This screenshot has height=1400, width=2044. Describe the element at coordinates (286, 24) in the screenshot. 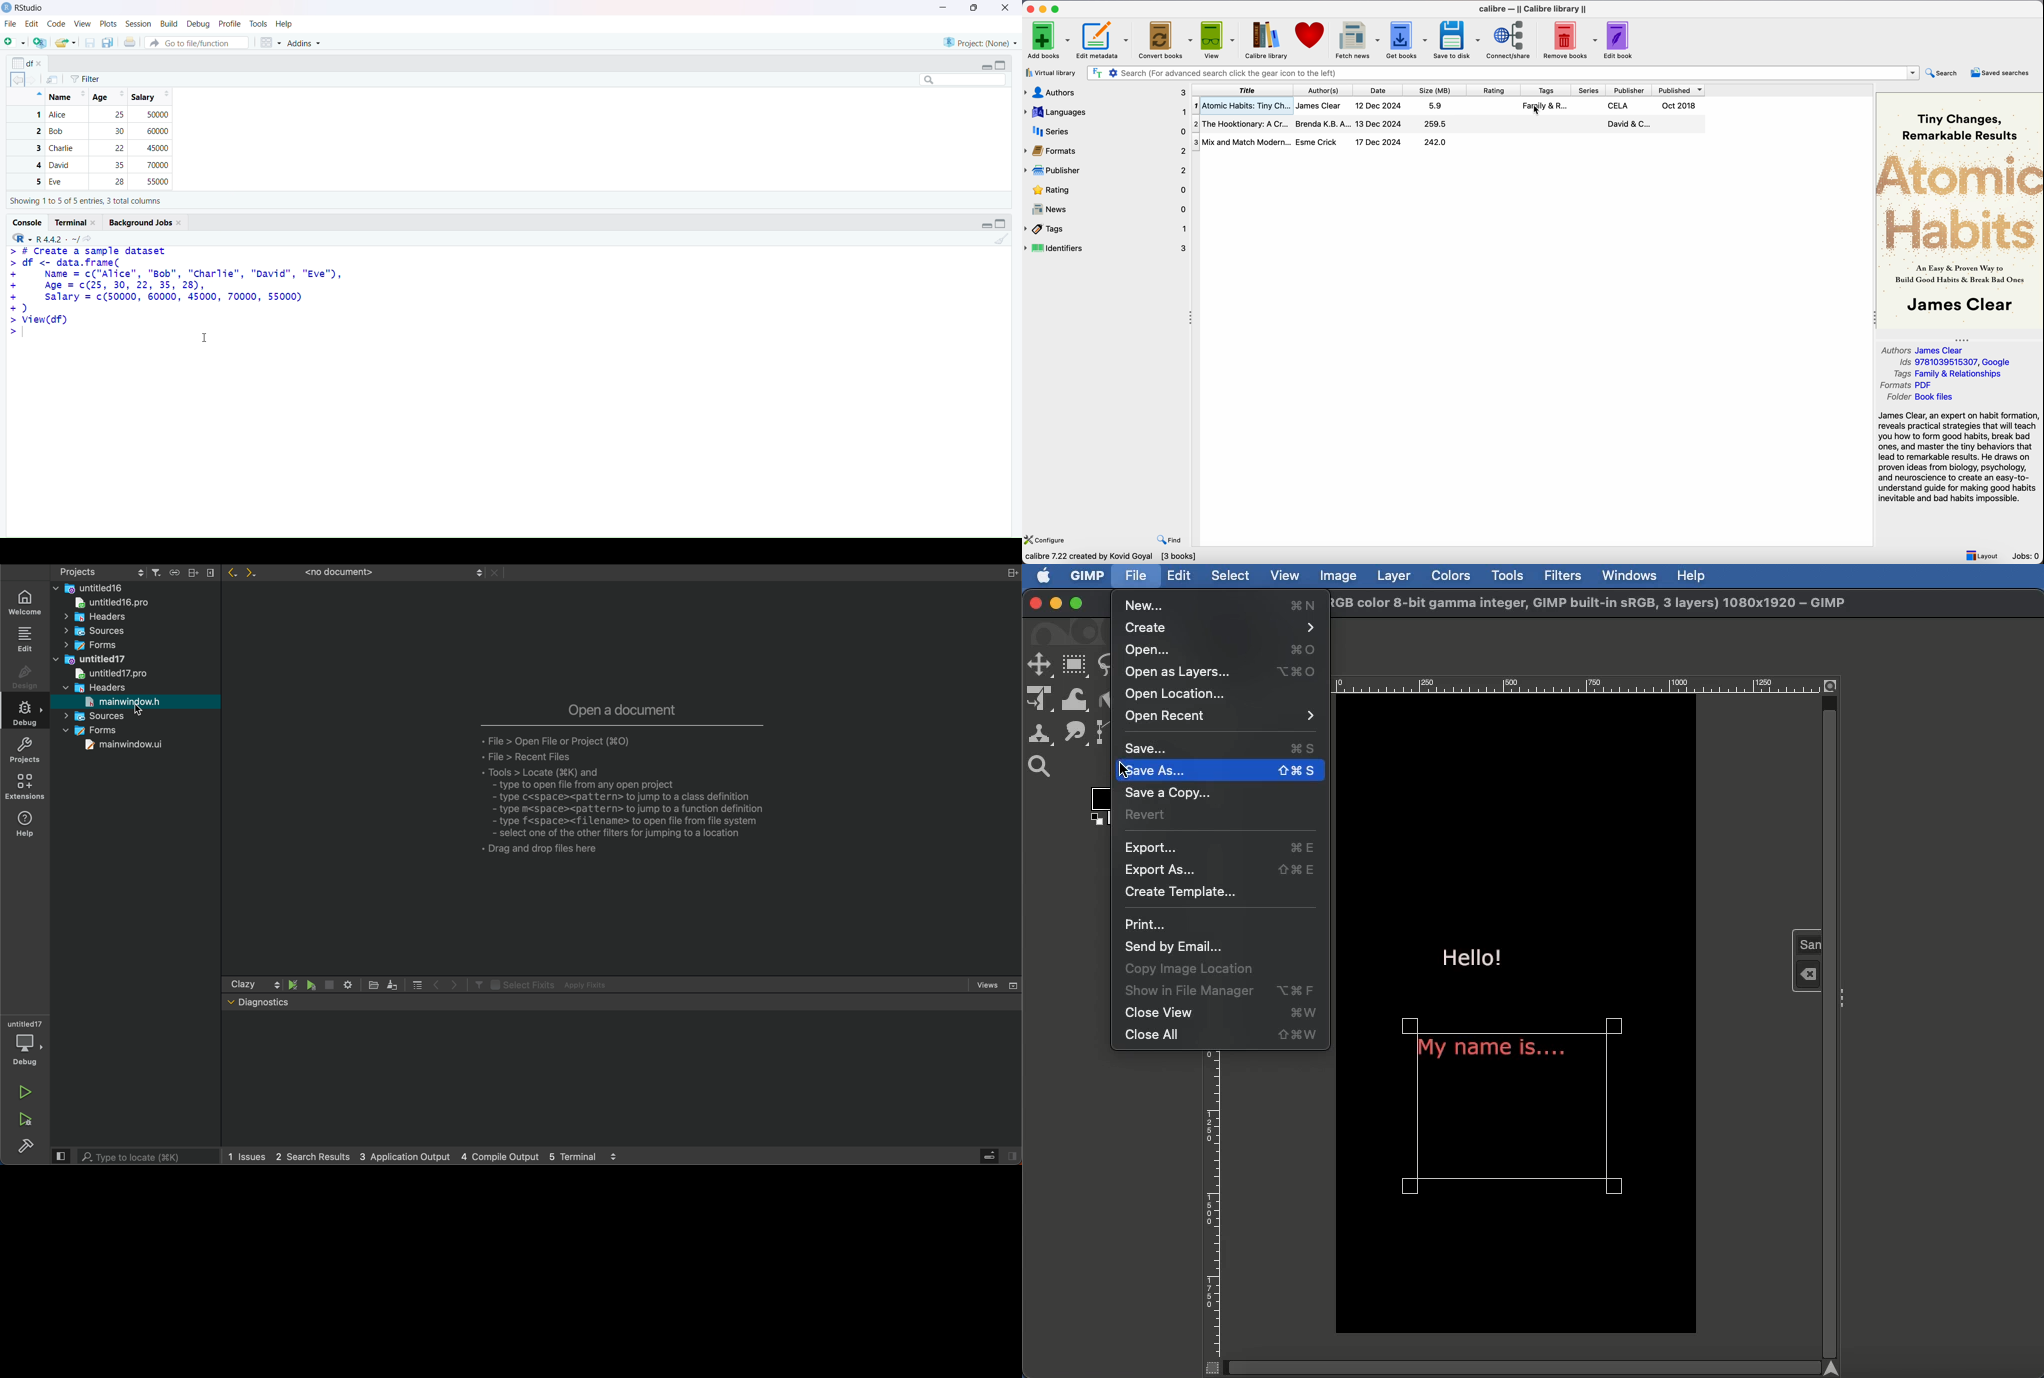

I see `help` at that location.